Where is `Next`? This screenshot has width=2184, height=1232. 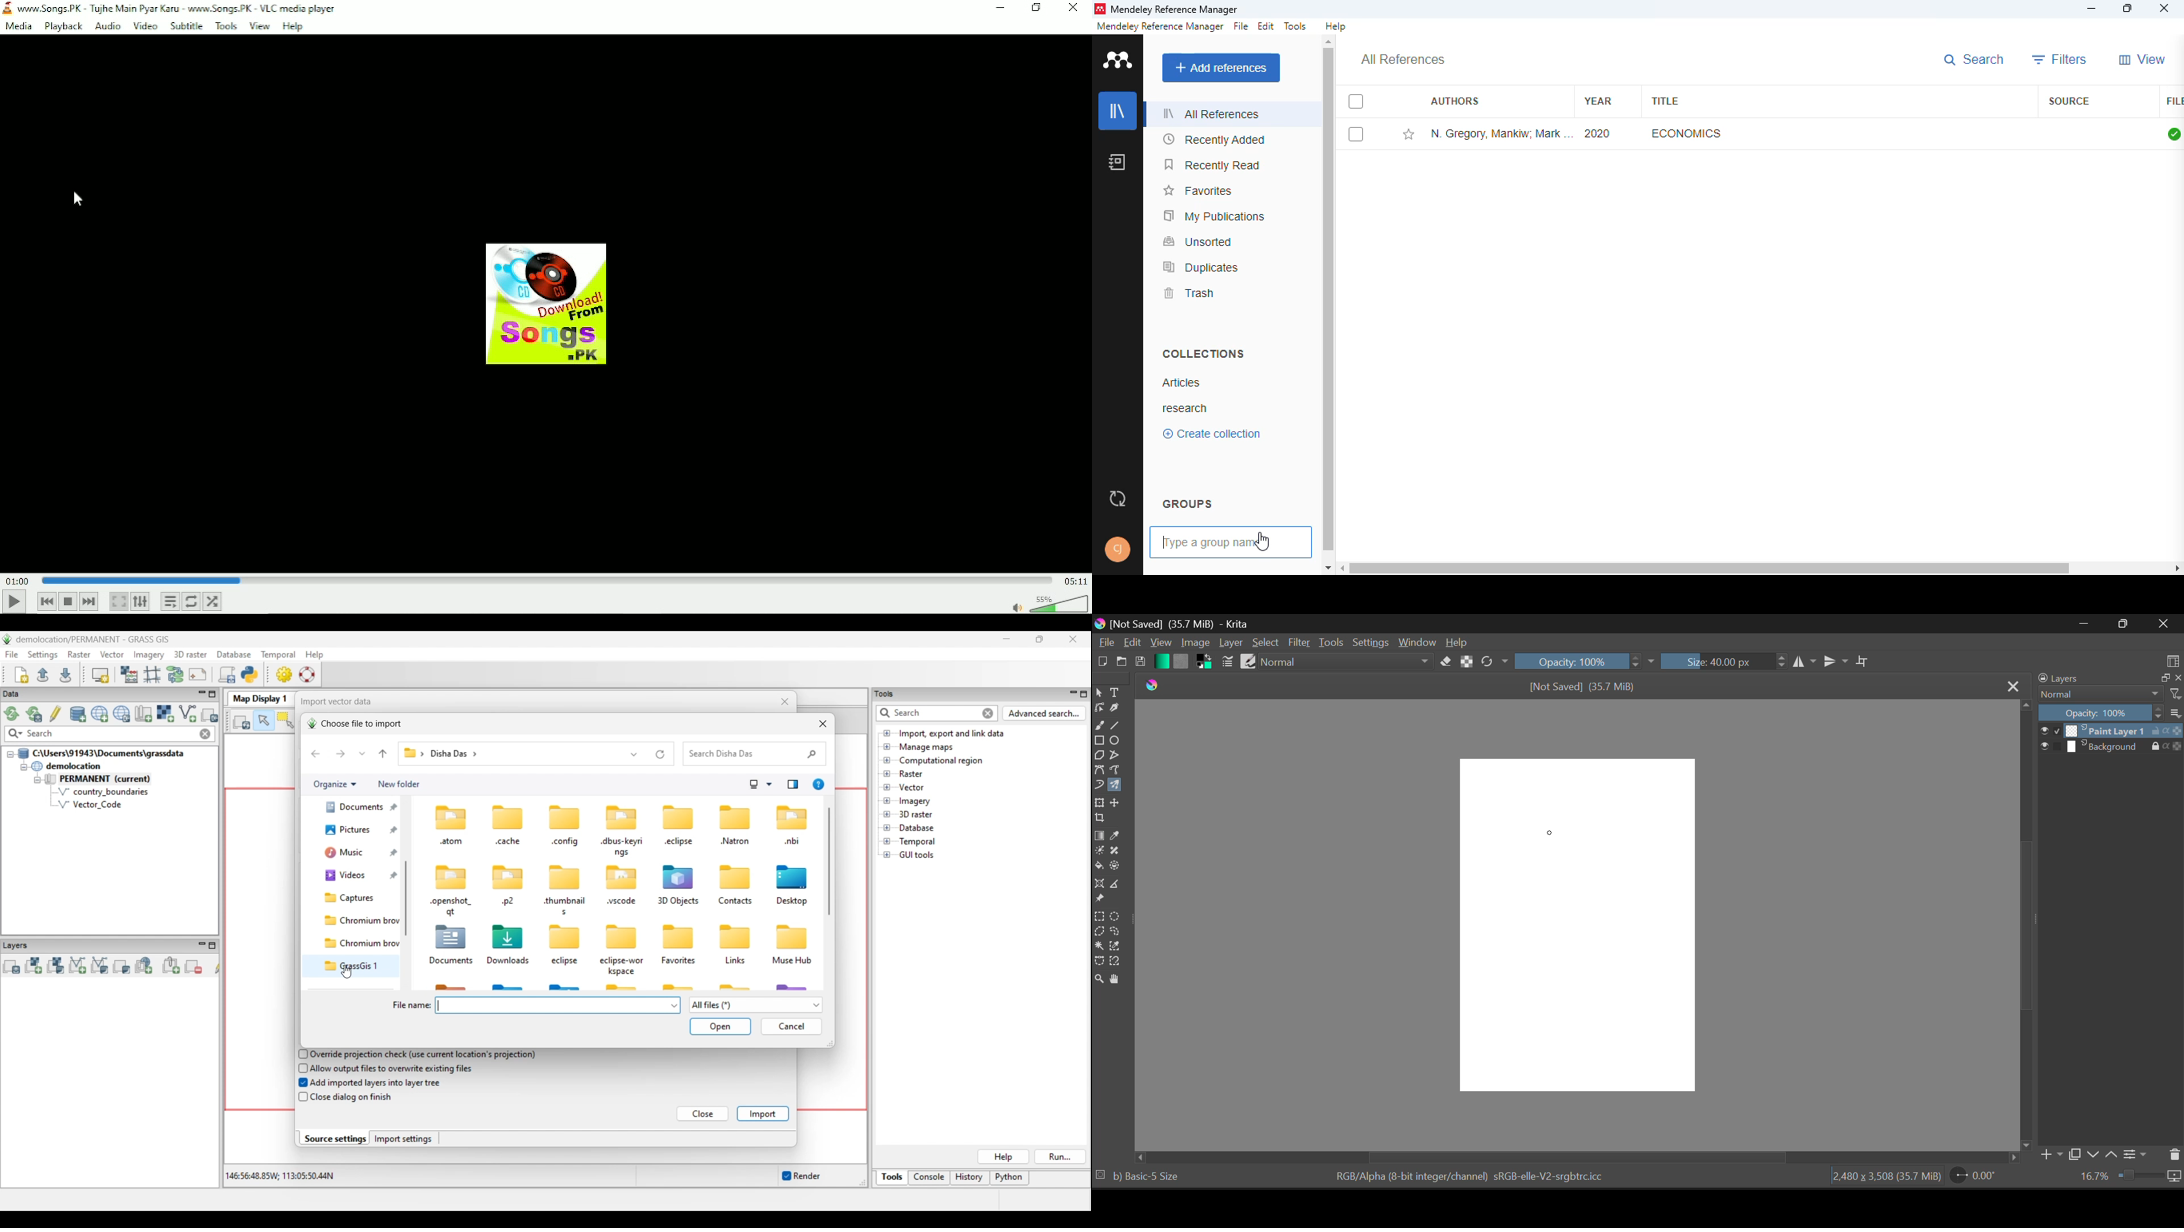 Next is located at coordinates (90, 601).